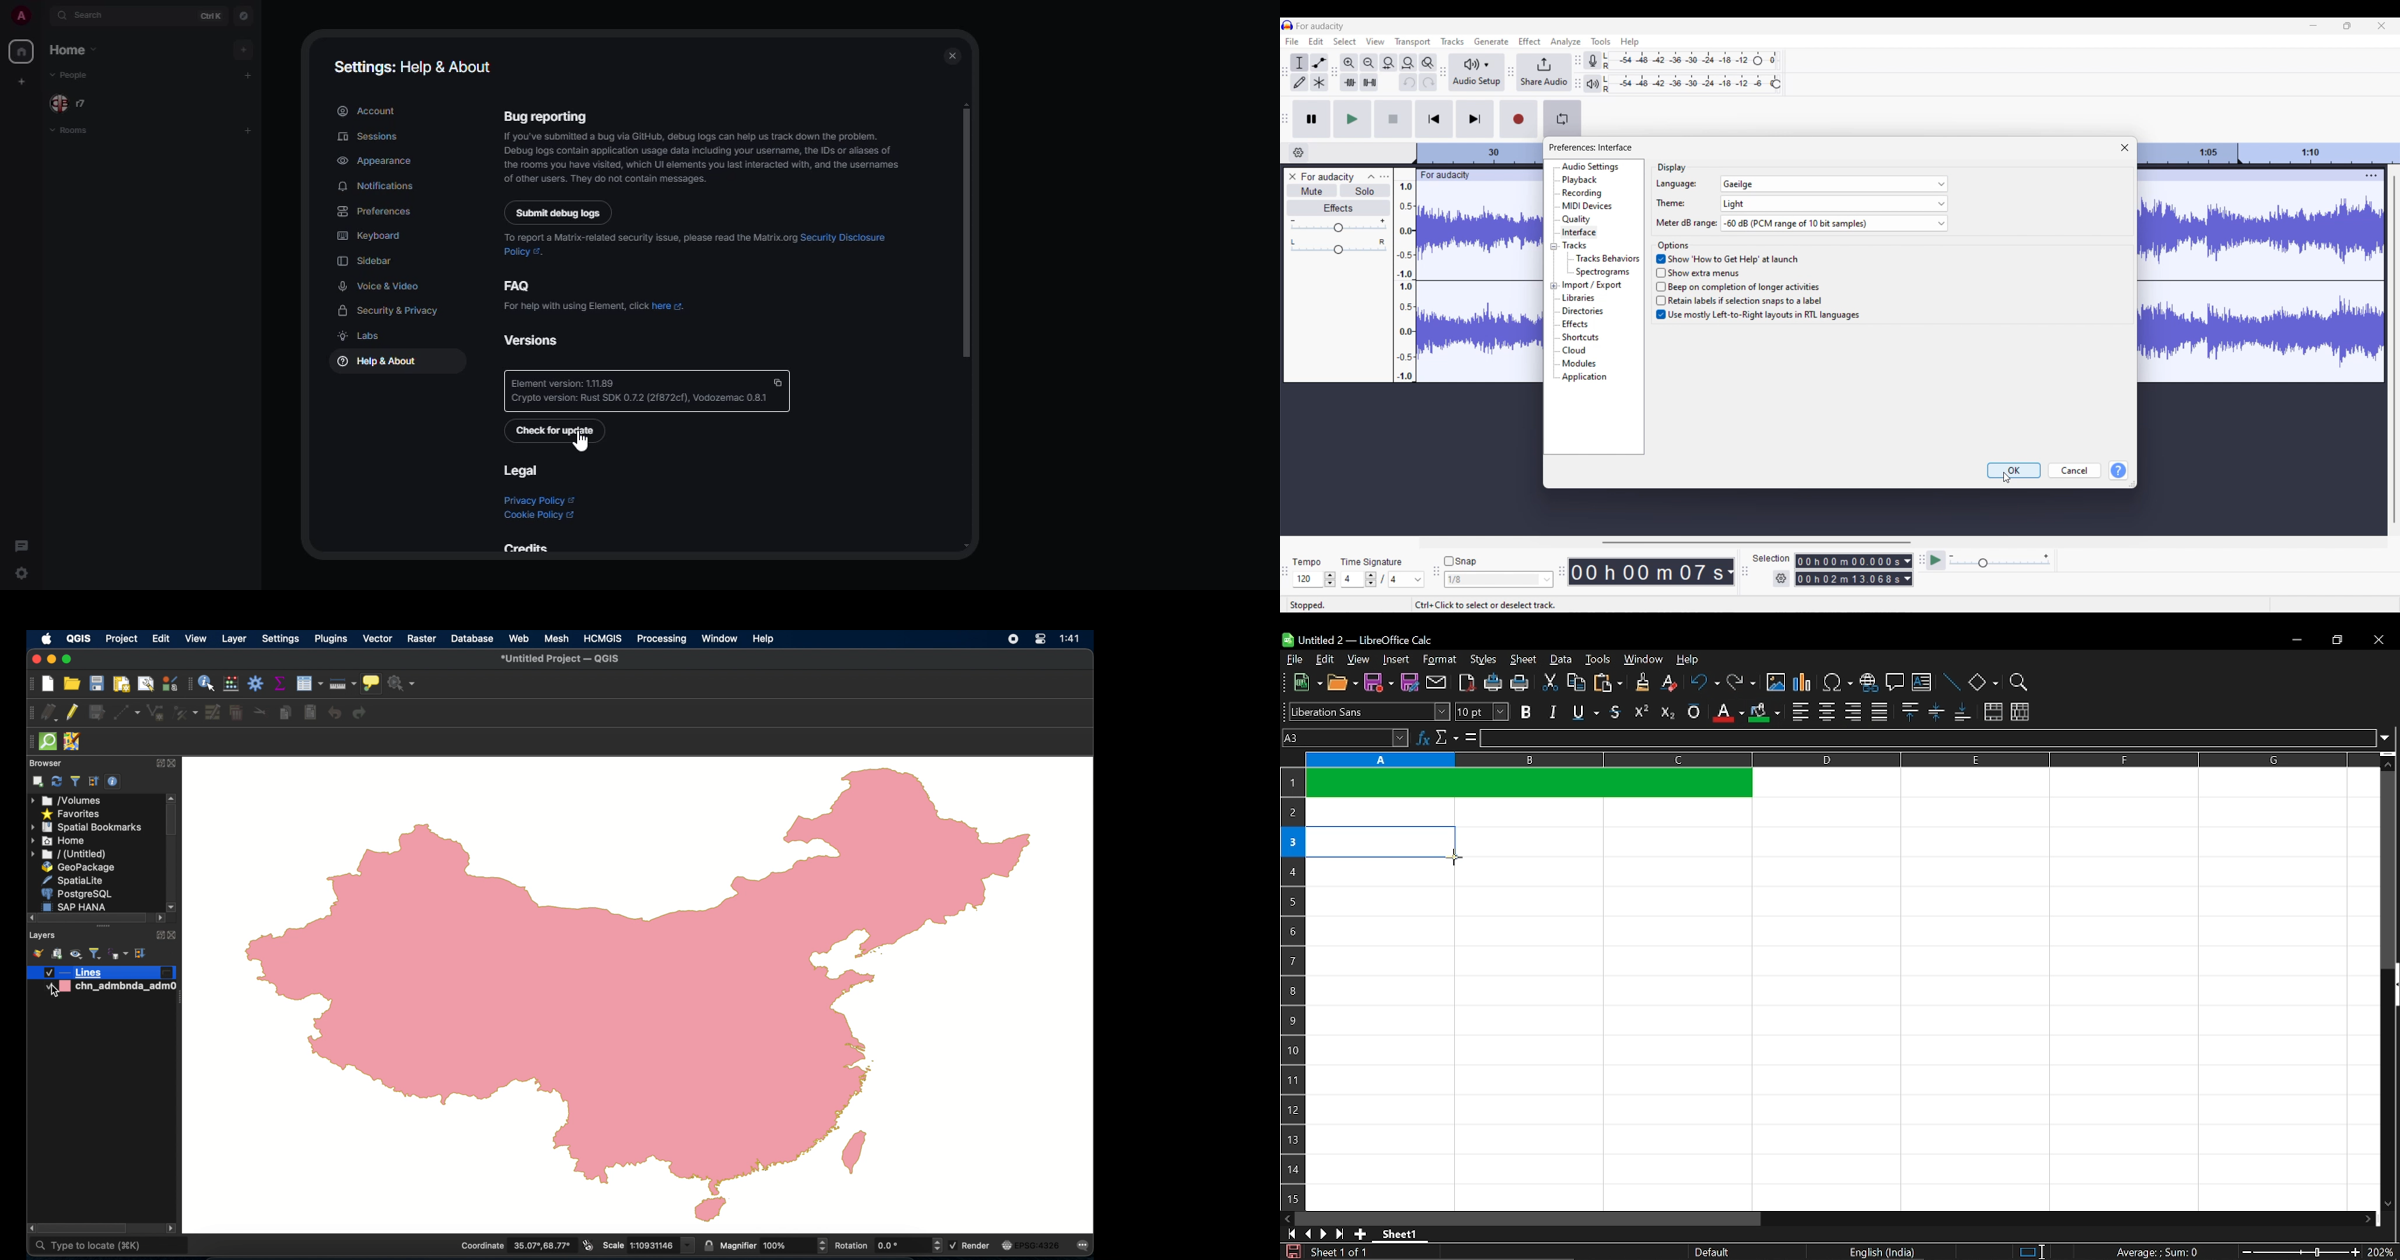  Describe the element at coordinates (953, 54) in the screenshot. I see `close` at that location.